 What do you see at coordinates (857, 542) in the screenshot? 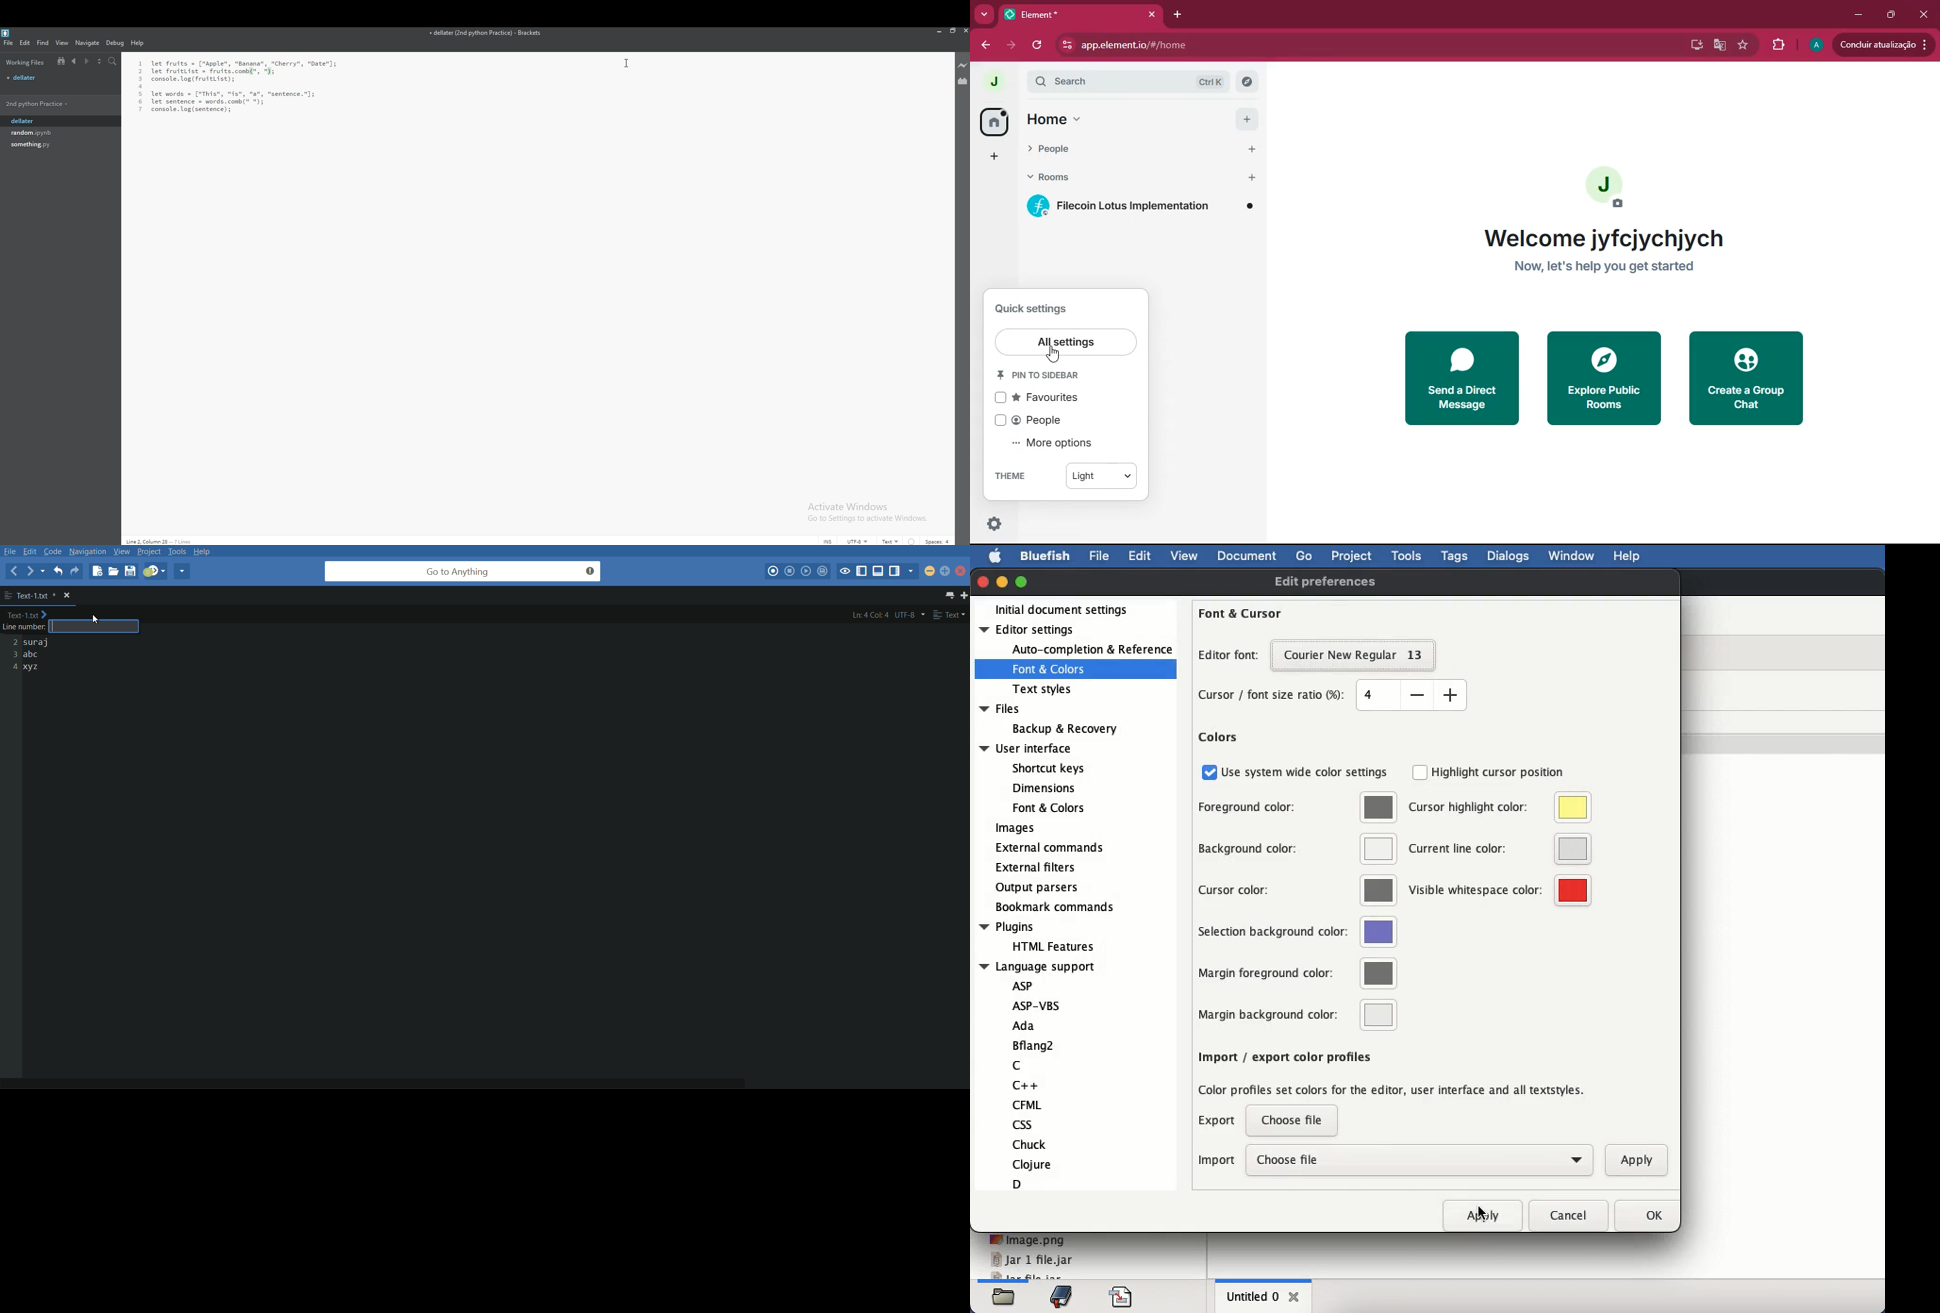
I see `encoding` at bounding box center [857, 542].